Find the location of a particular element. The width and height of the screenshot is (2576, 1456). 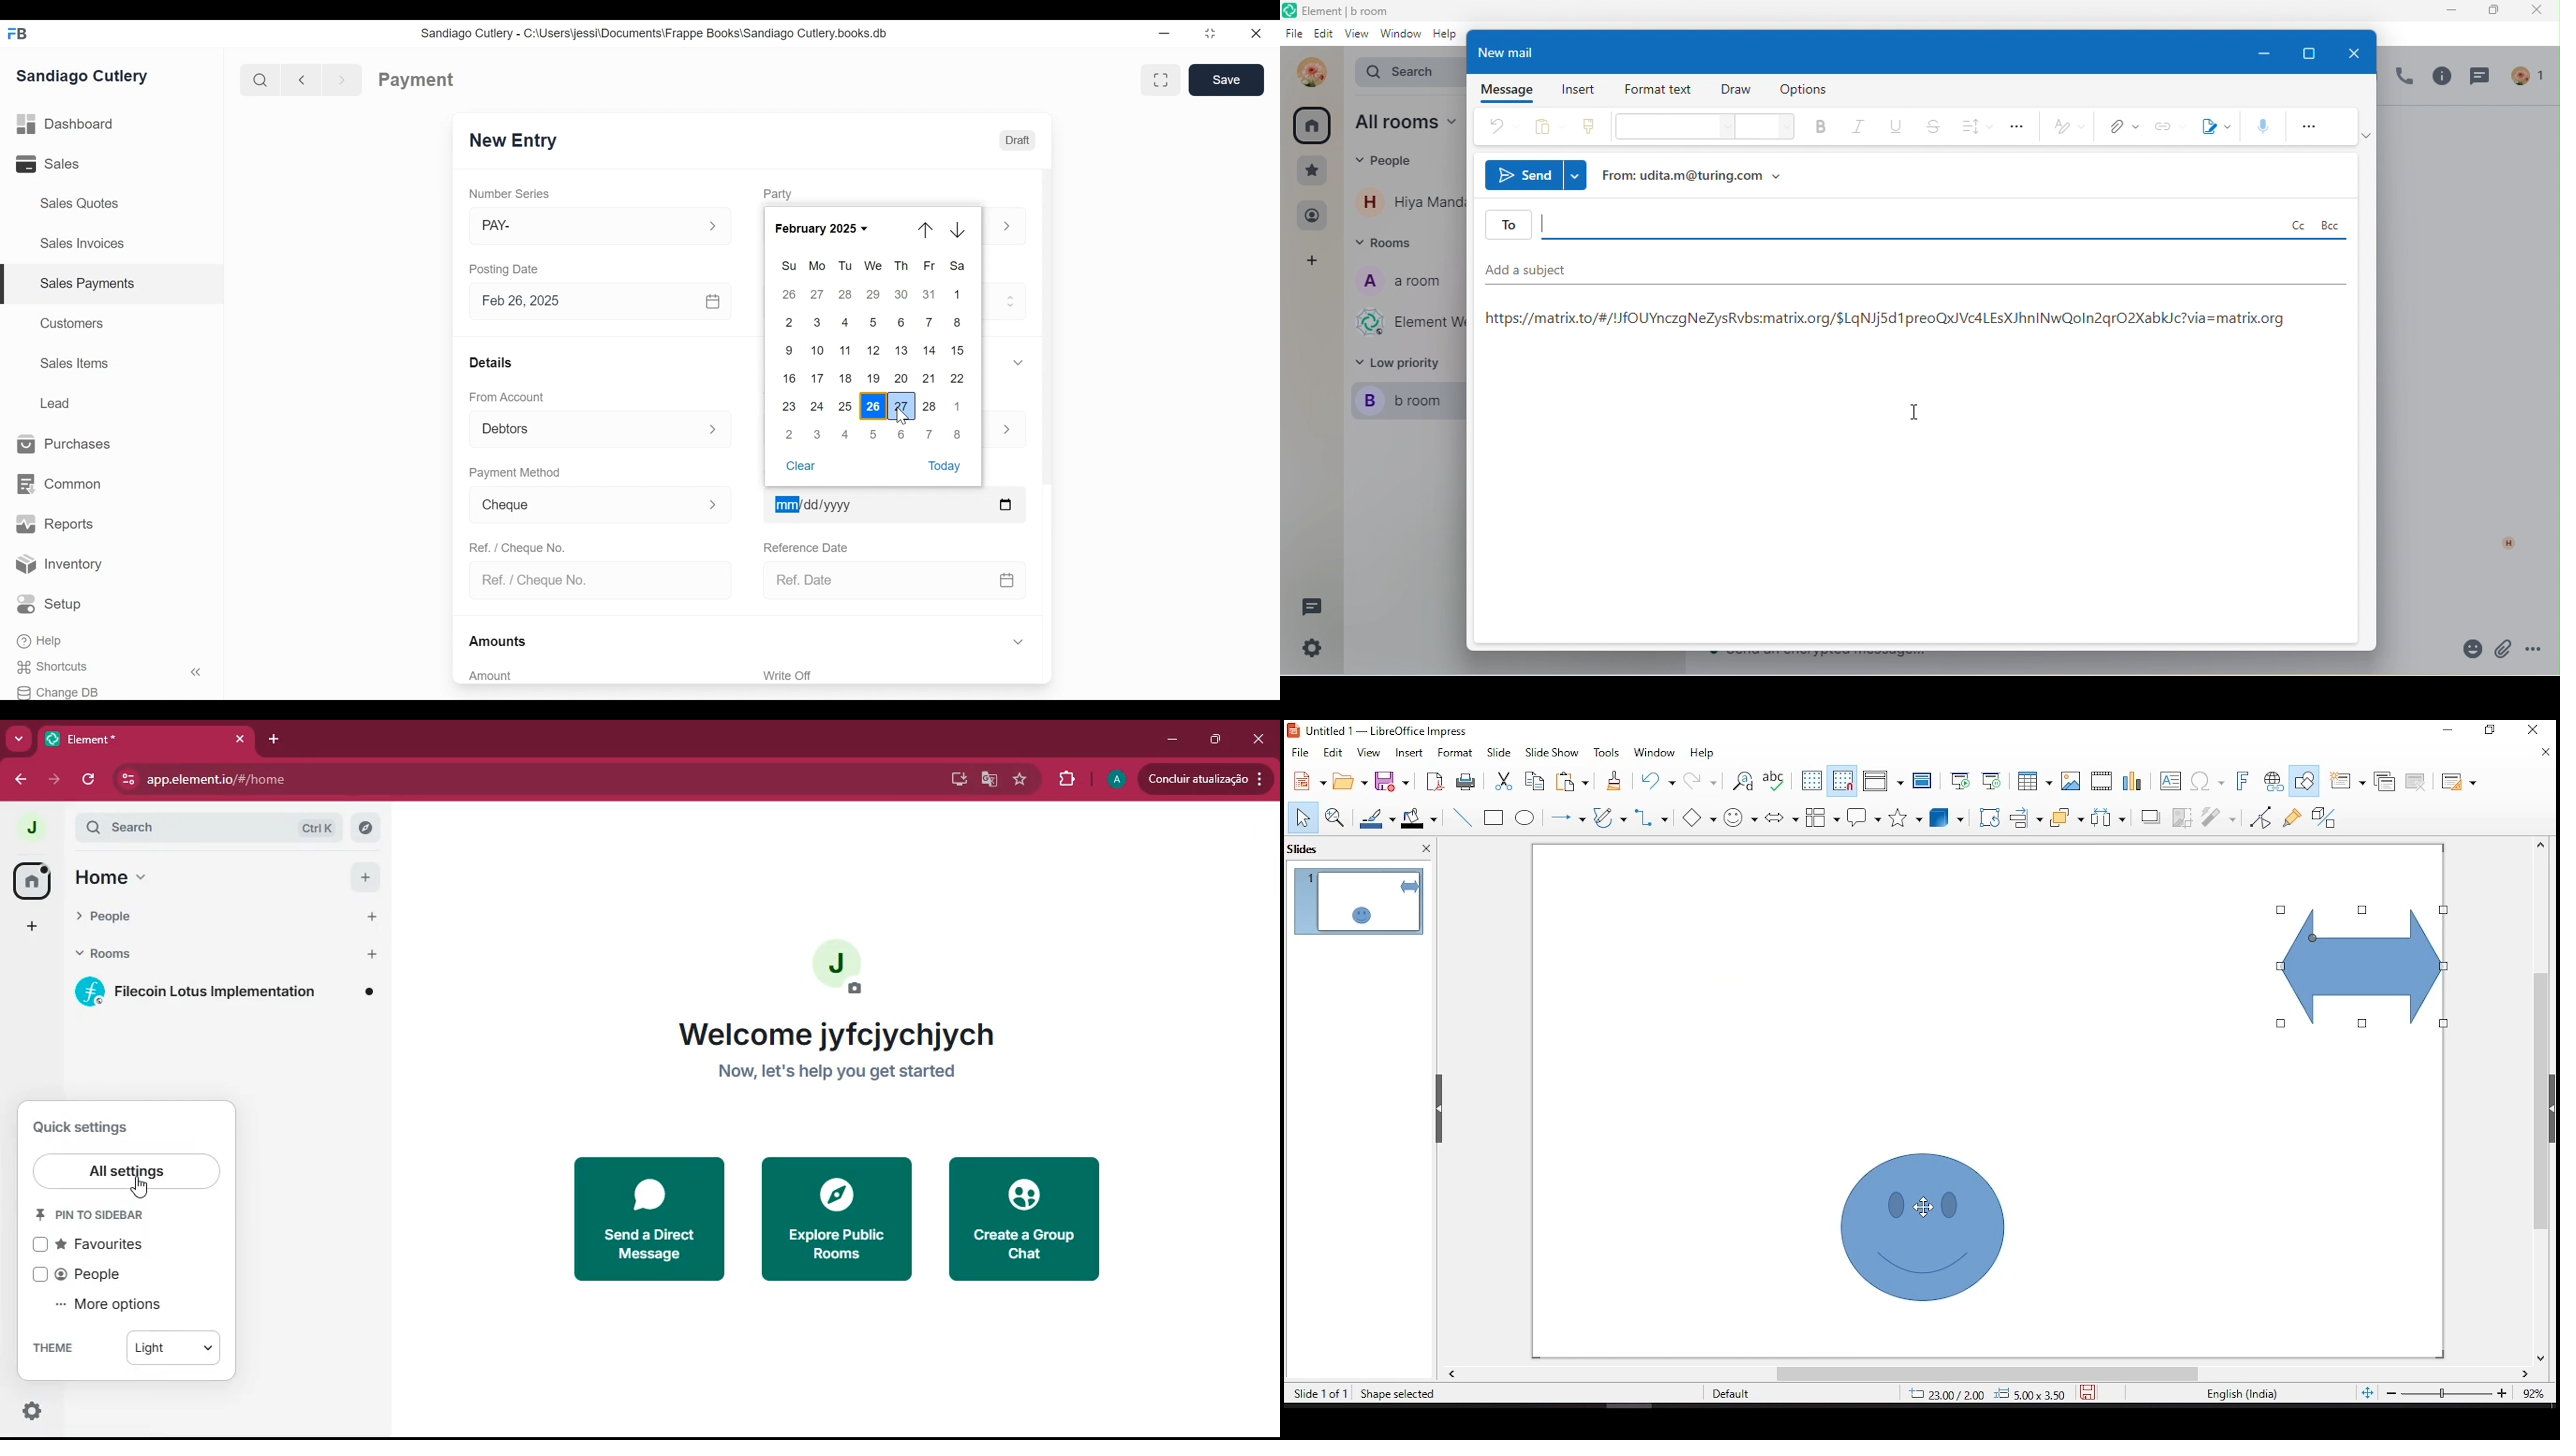

5 is located at coordinates (875, 321).